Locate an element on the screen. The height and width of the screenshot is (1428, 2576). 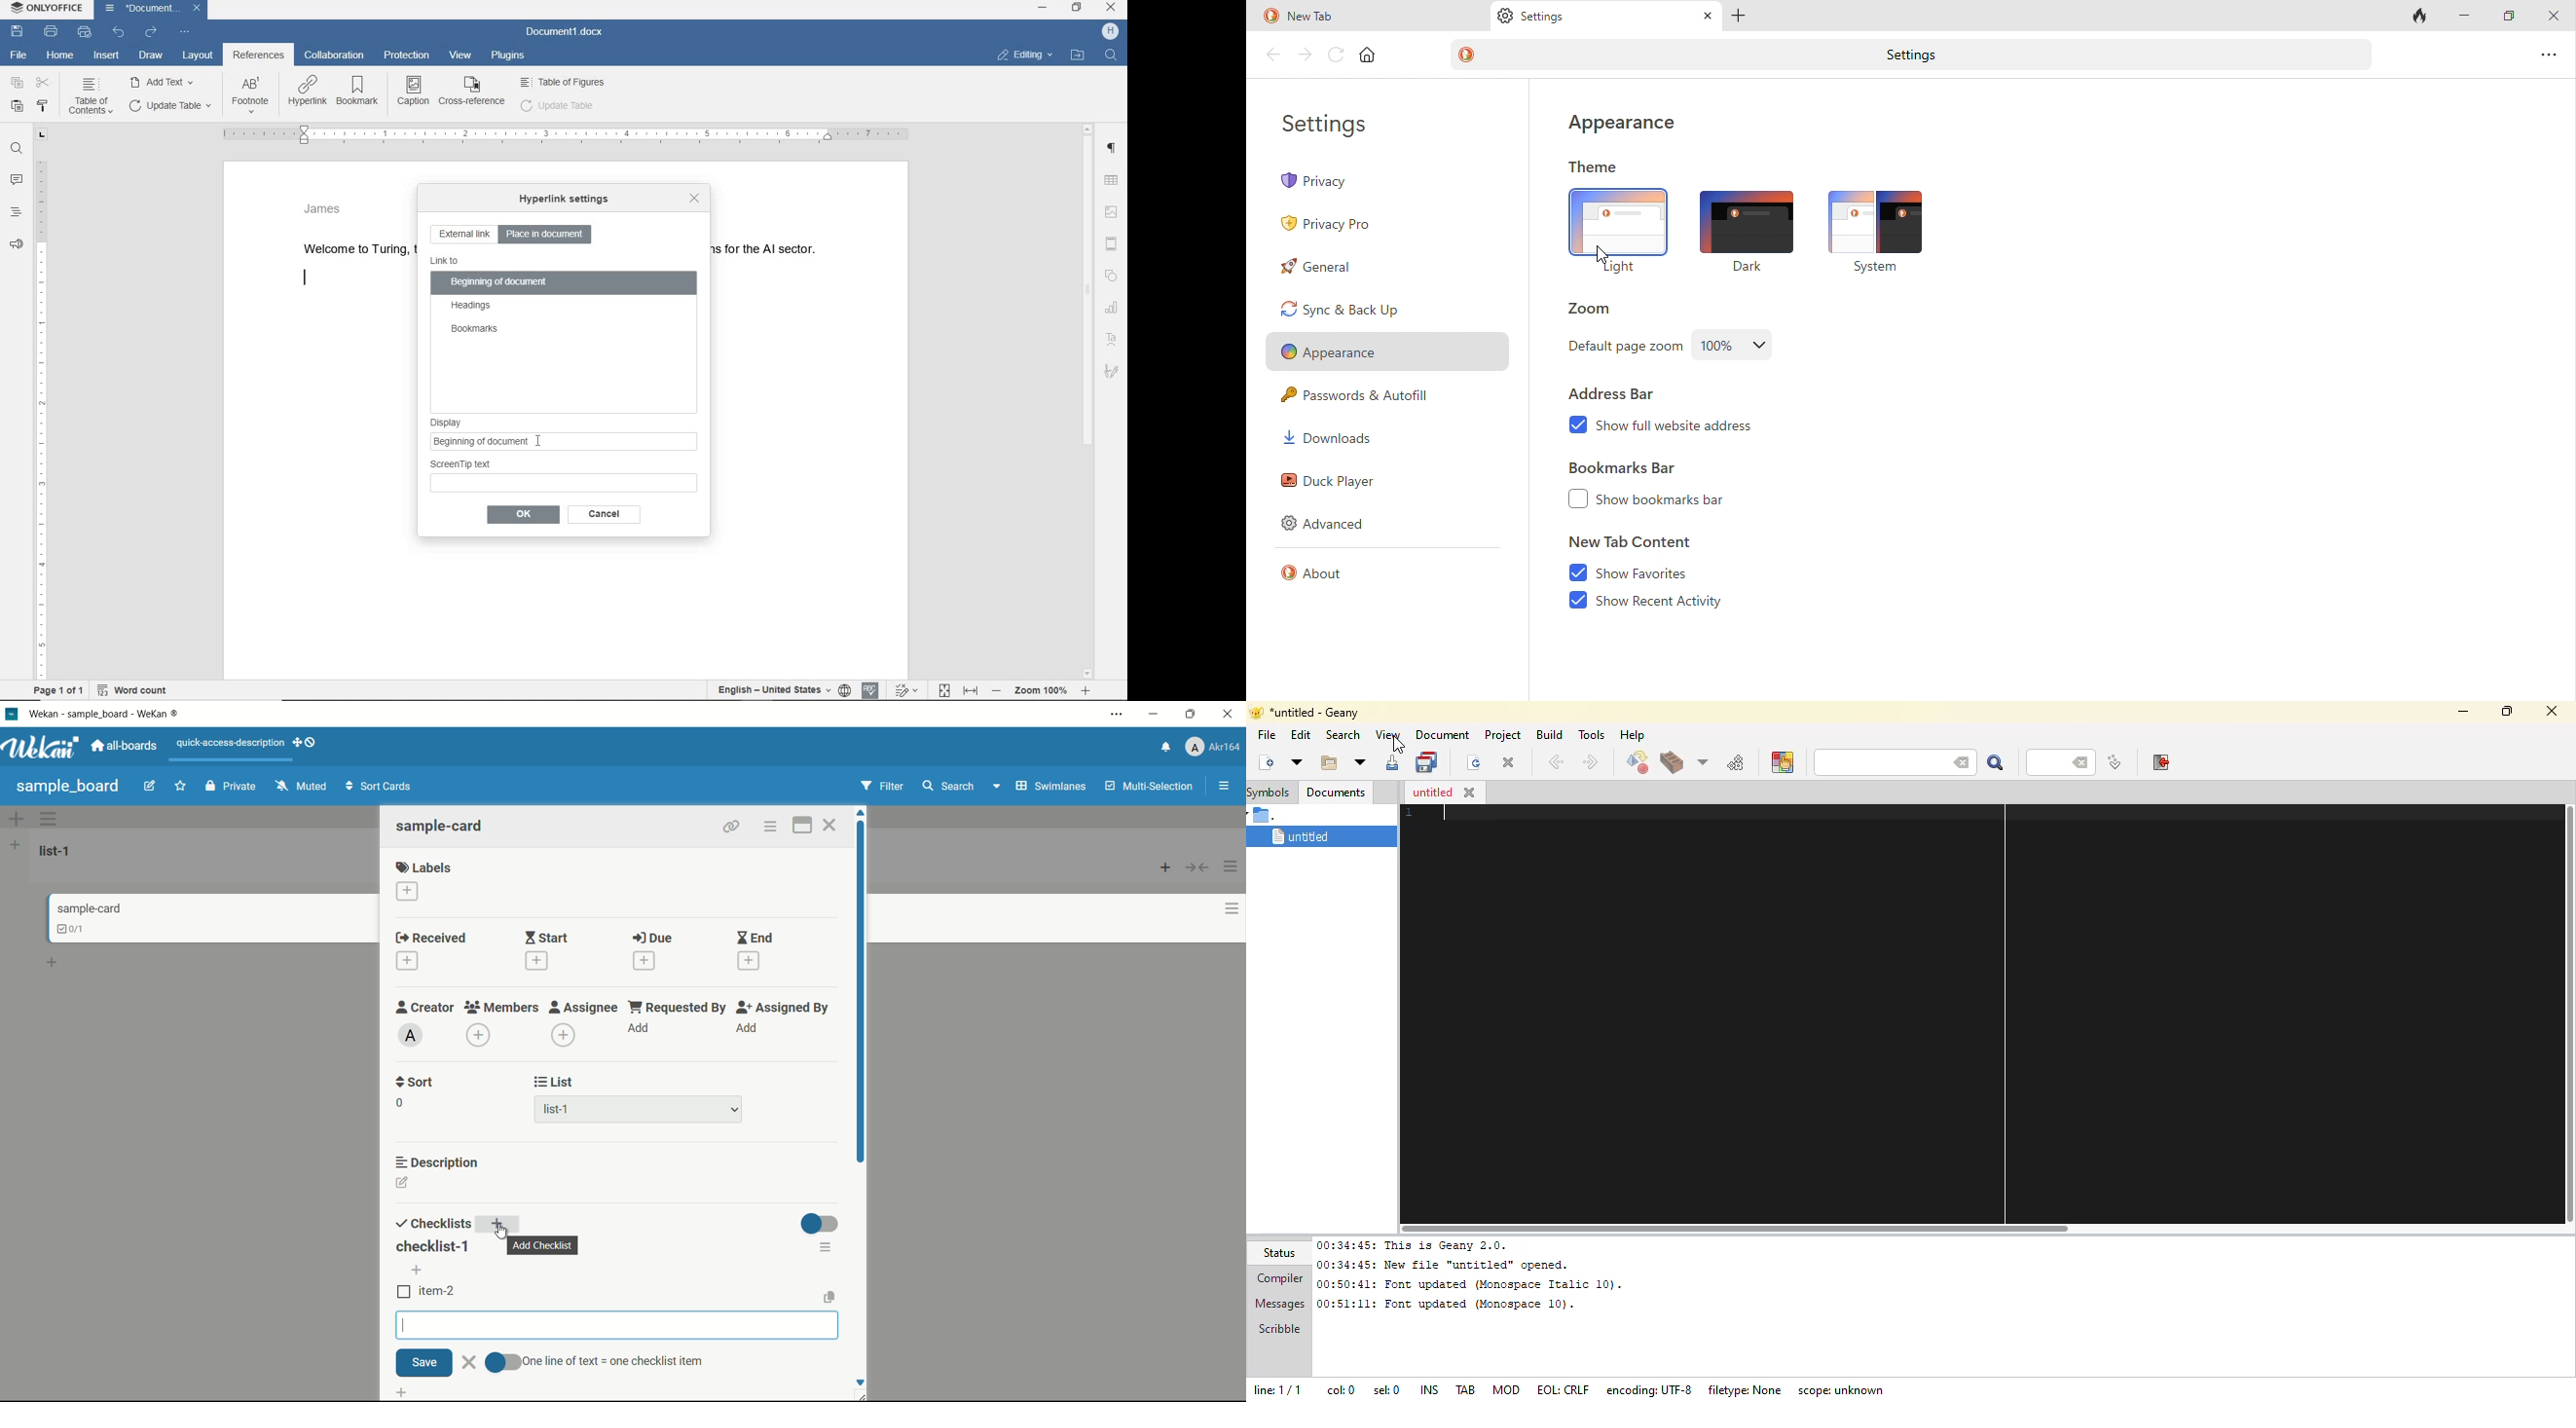
paste is located at coordinates (17, 105).